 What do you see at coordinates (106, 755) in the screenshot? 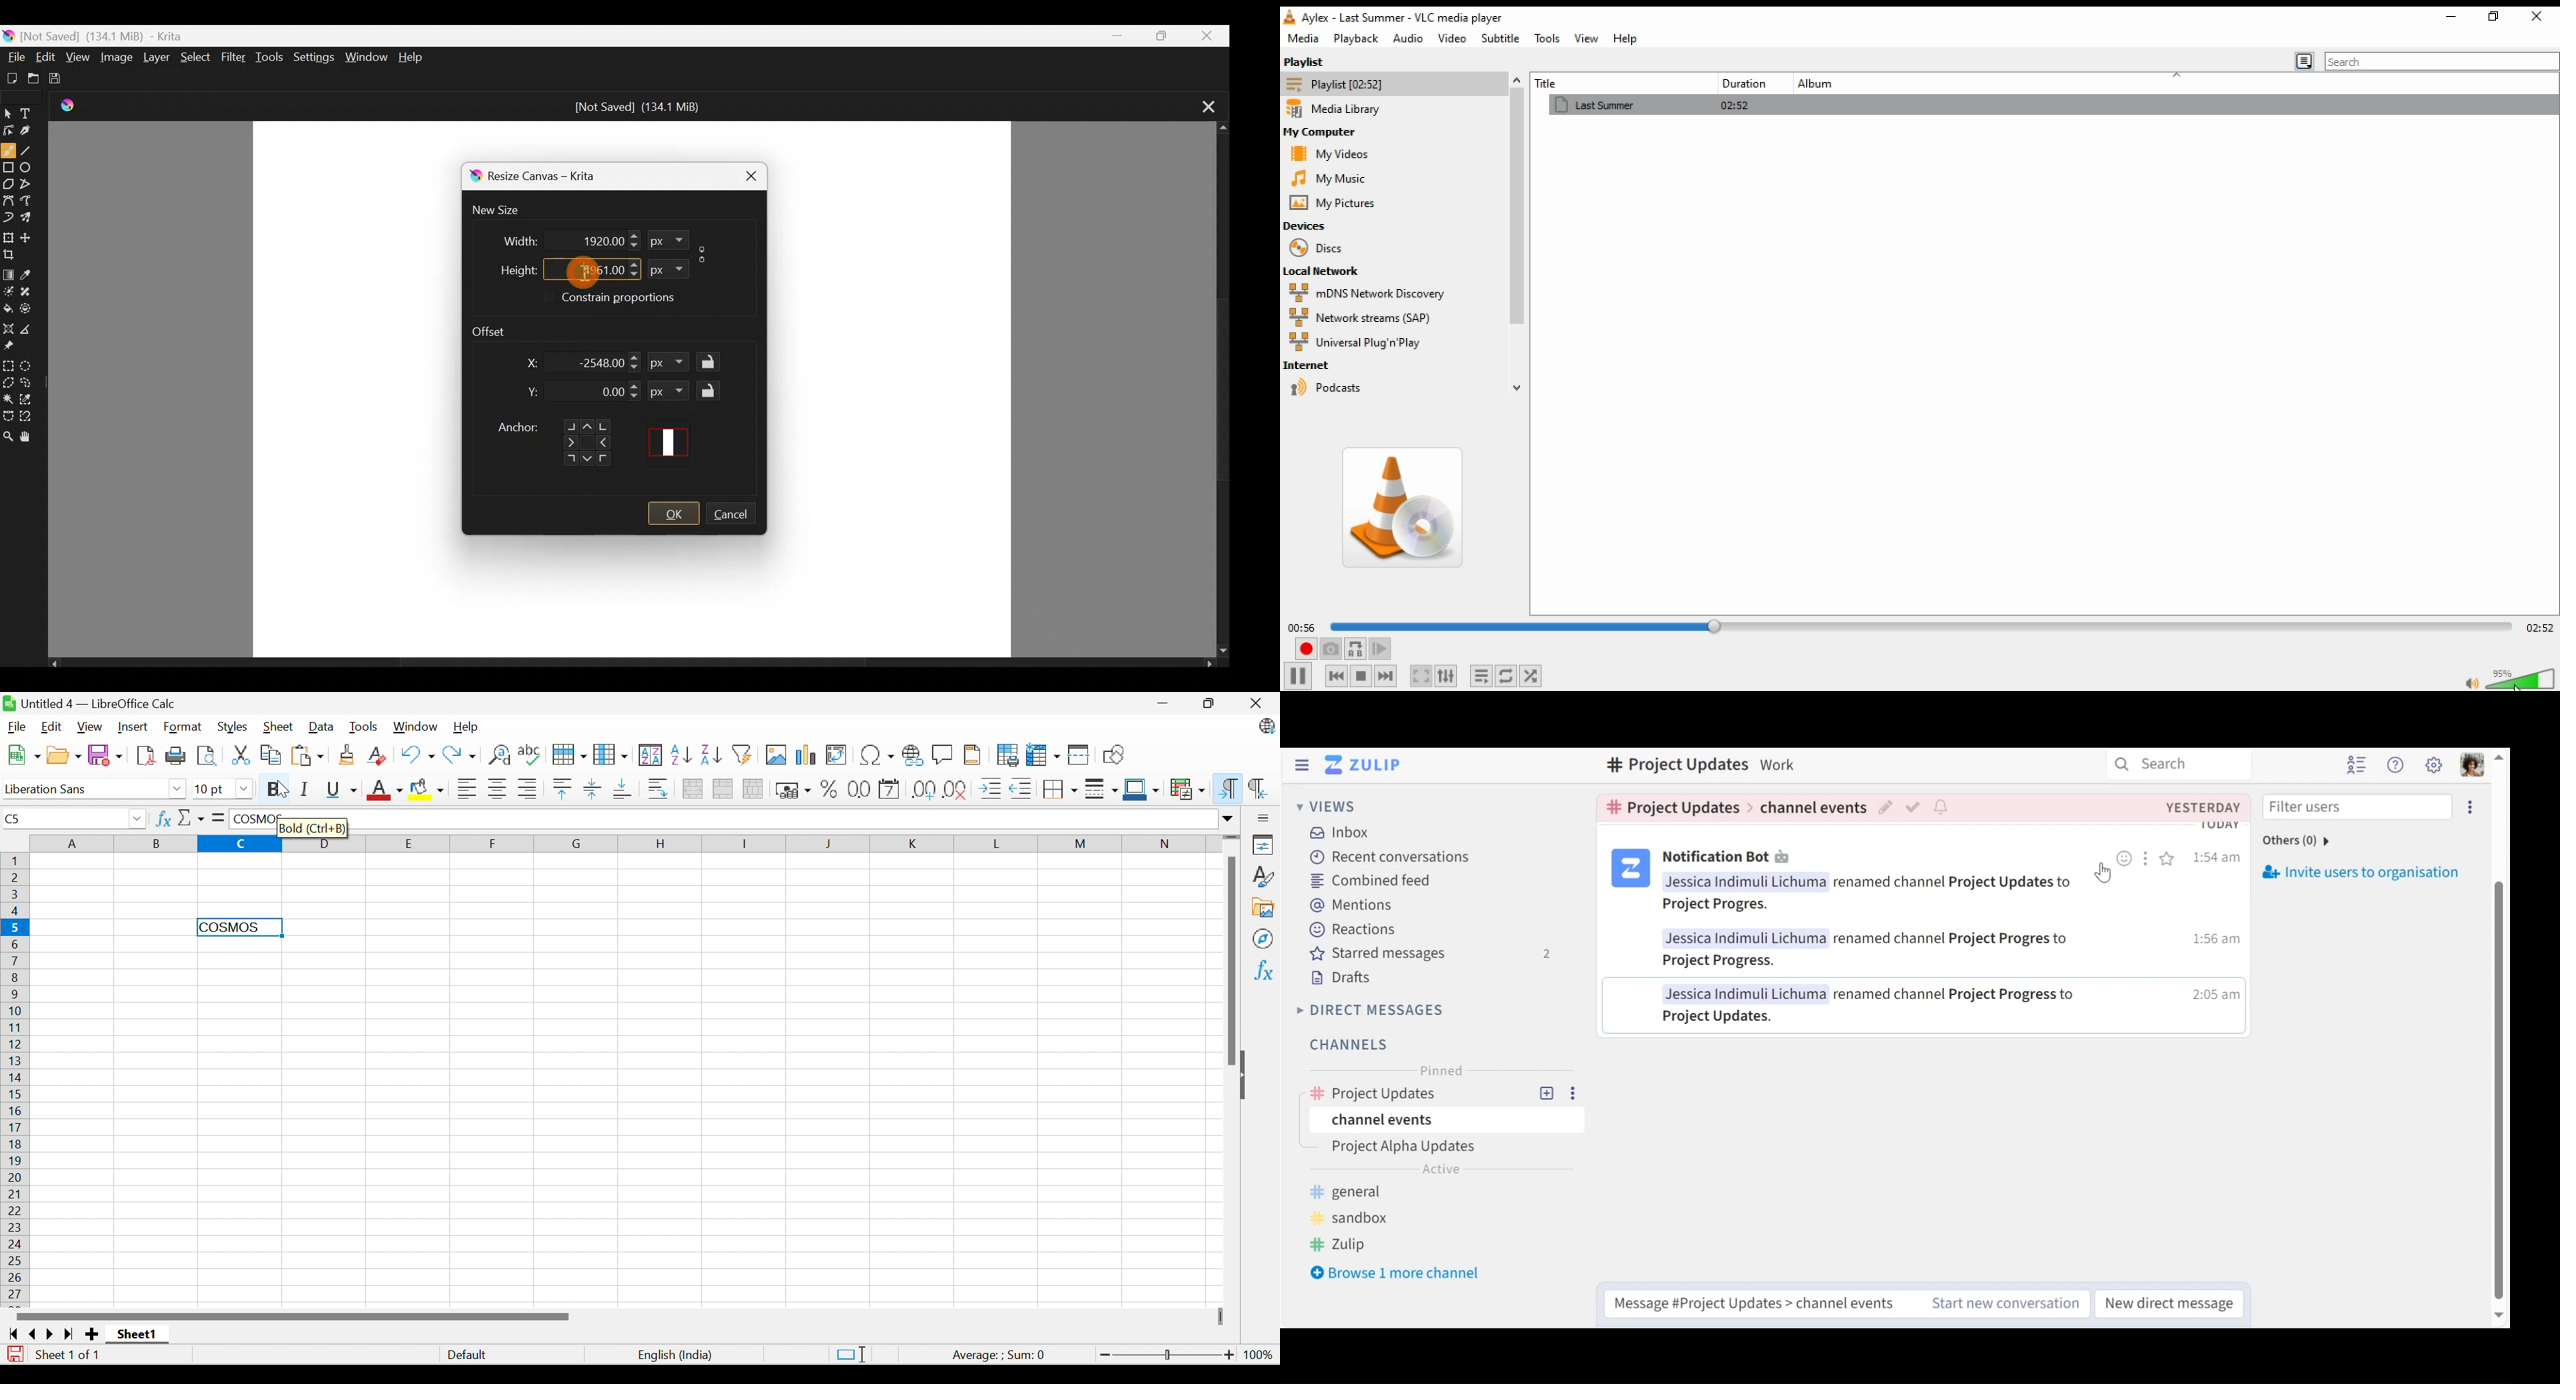
I see `Save` at bounding box center [106, 755].